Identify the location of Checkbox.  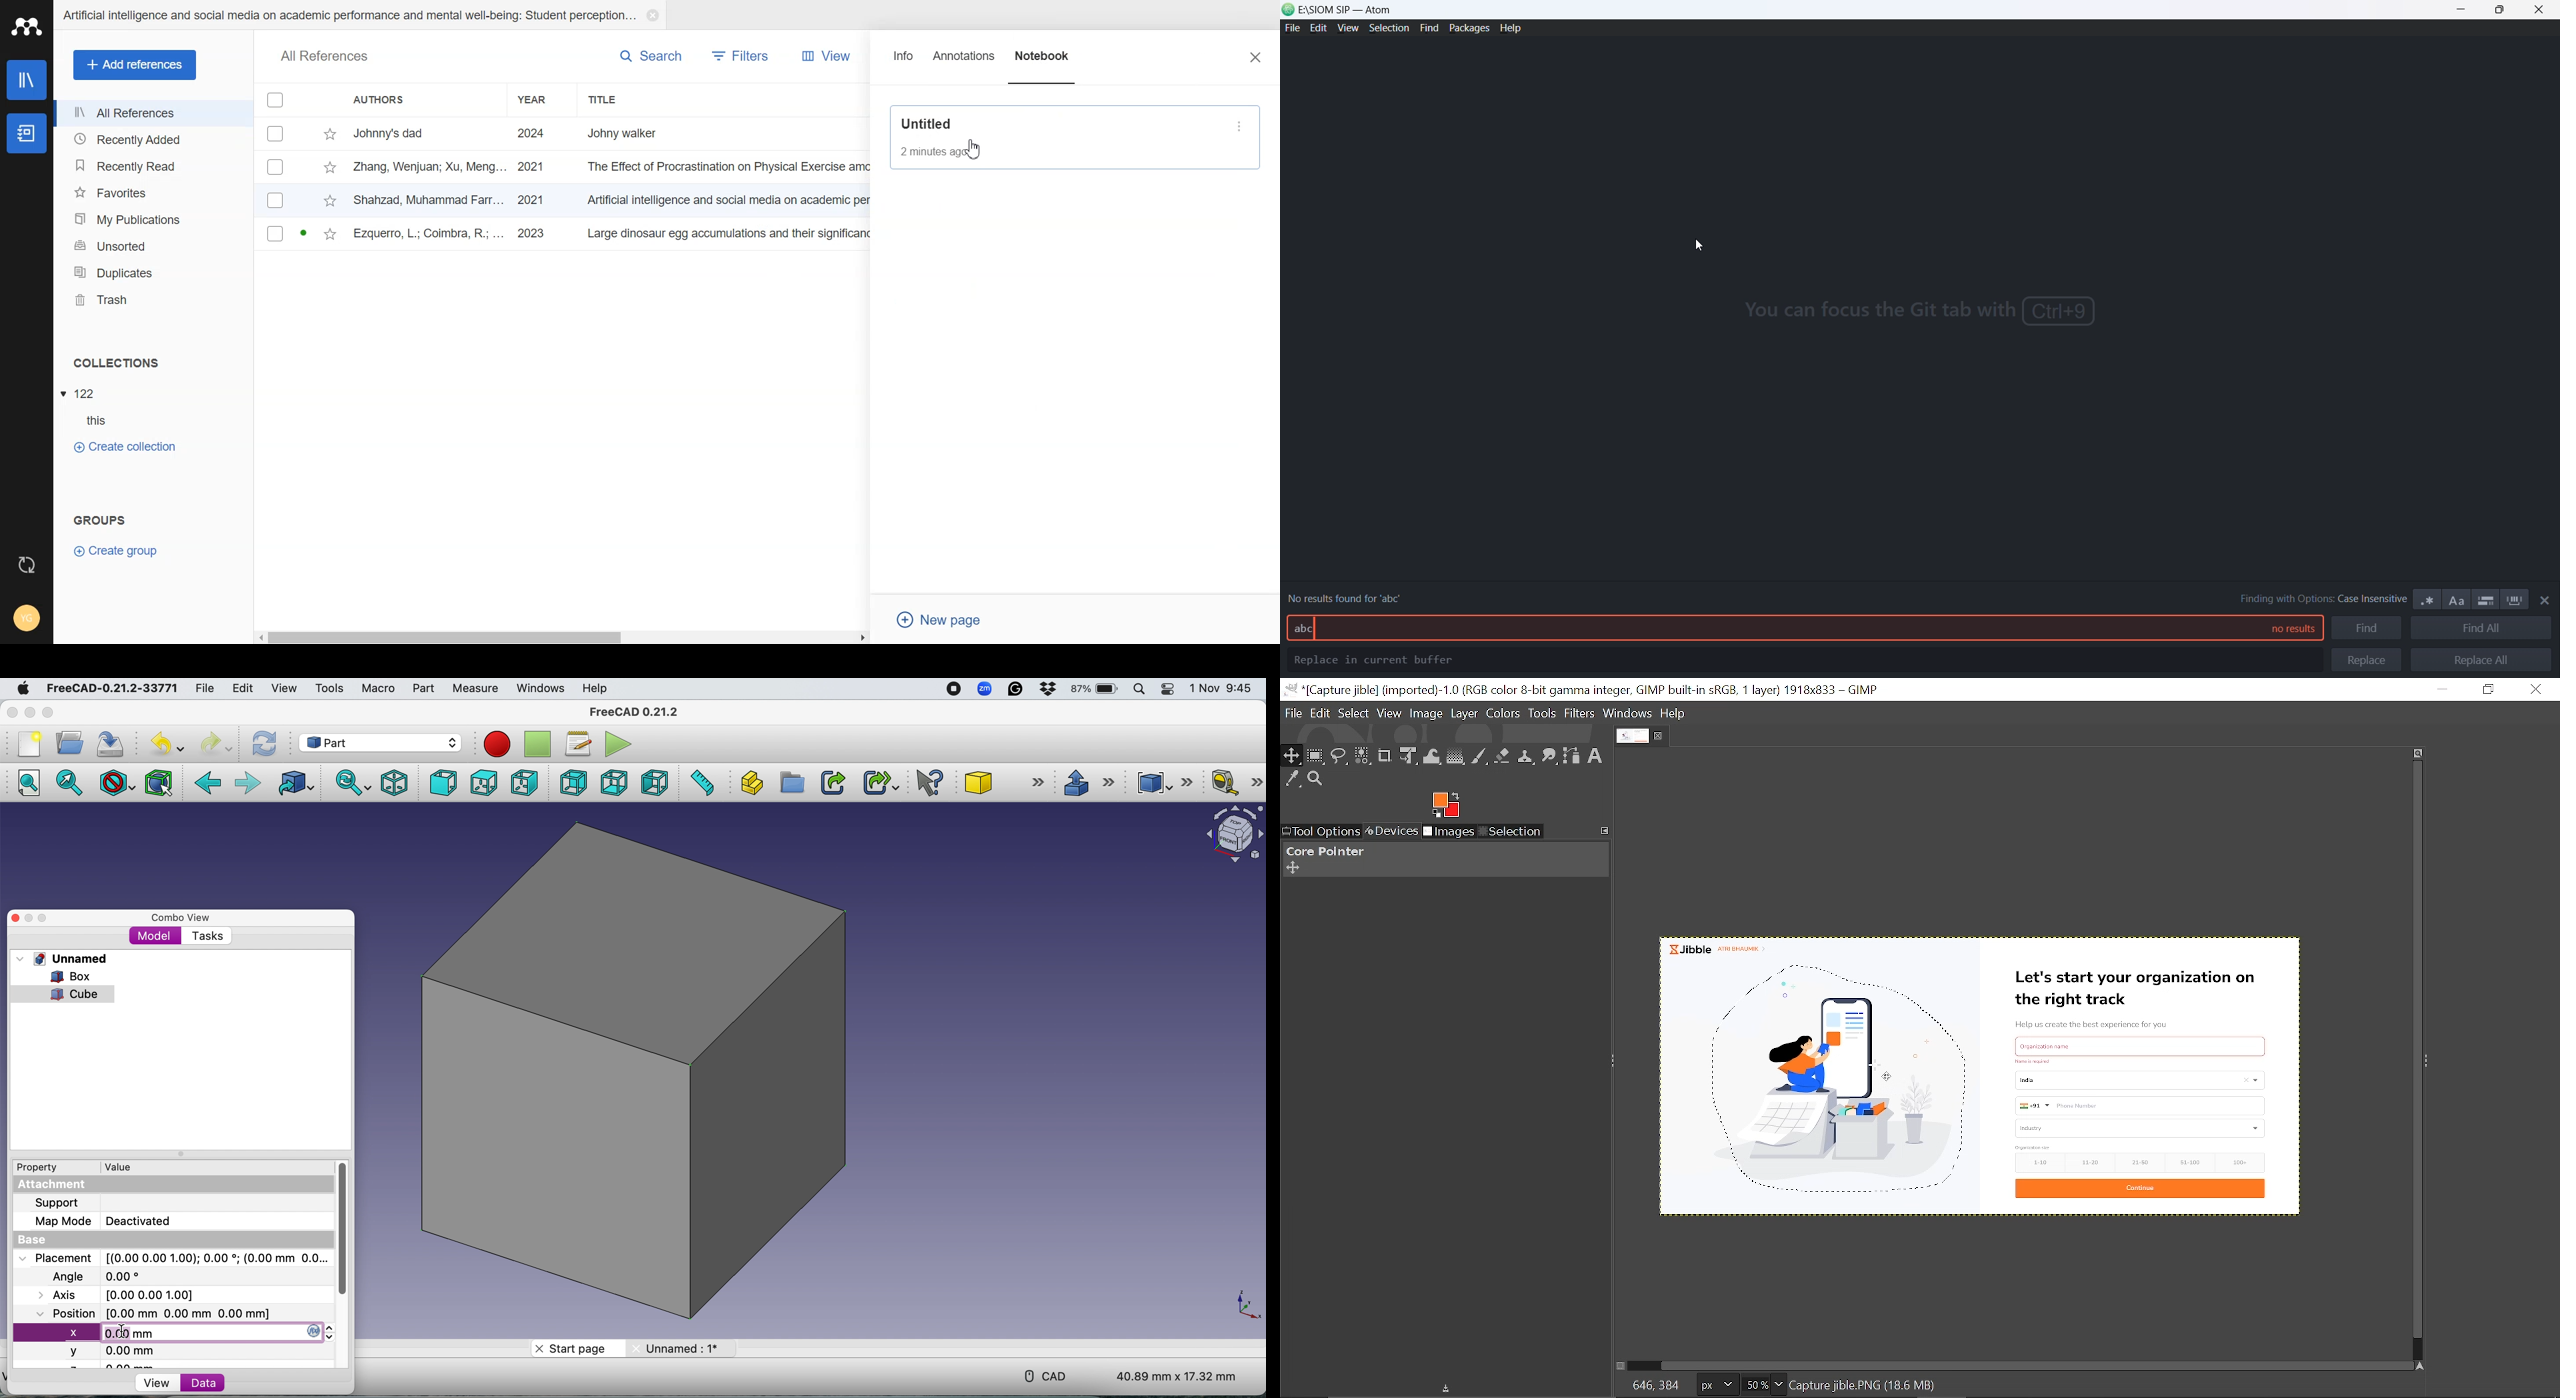
(277, 99).